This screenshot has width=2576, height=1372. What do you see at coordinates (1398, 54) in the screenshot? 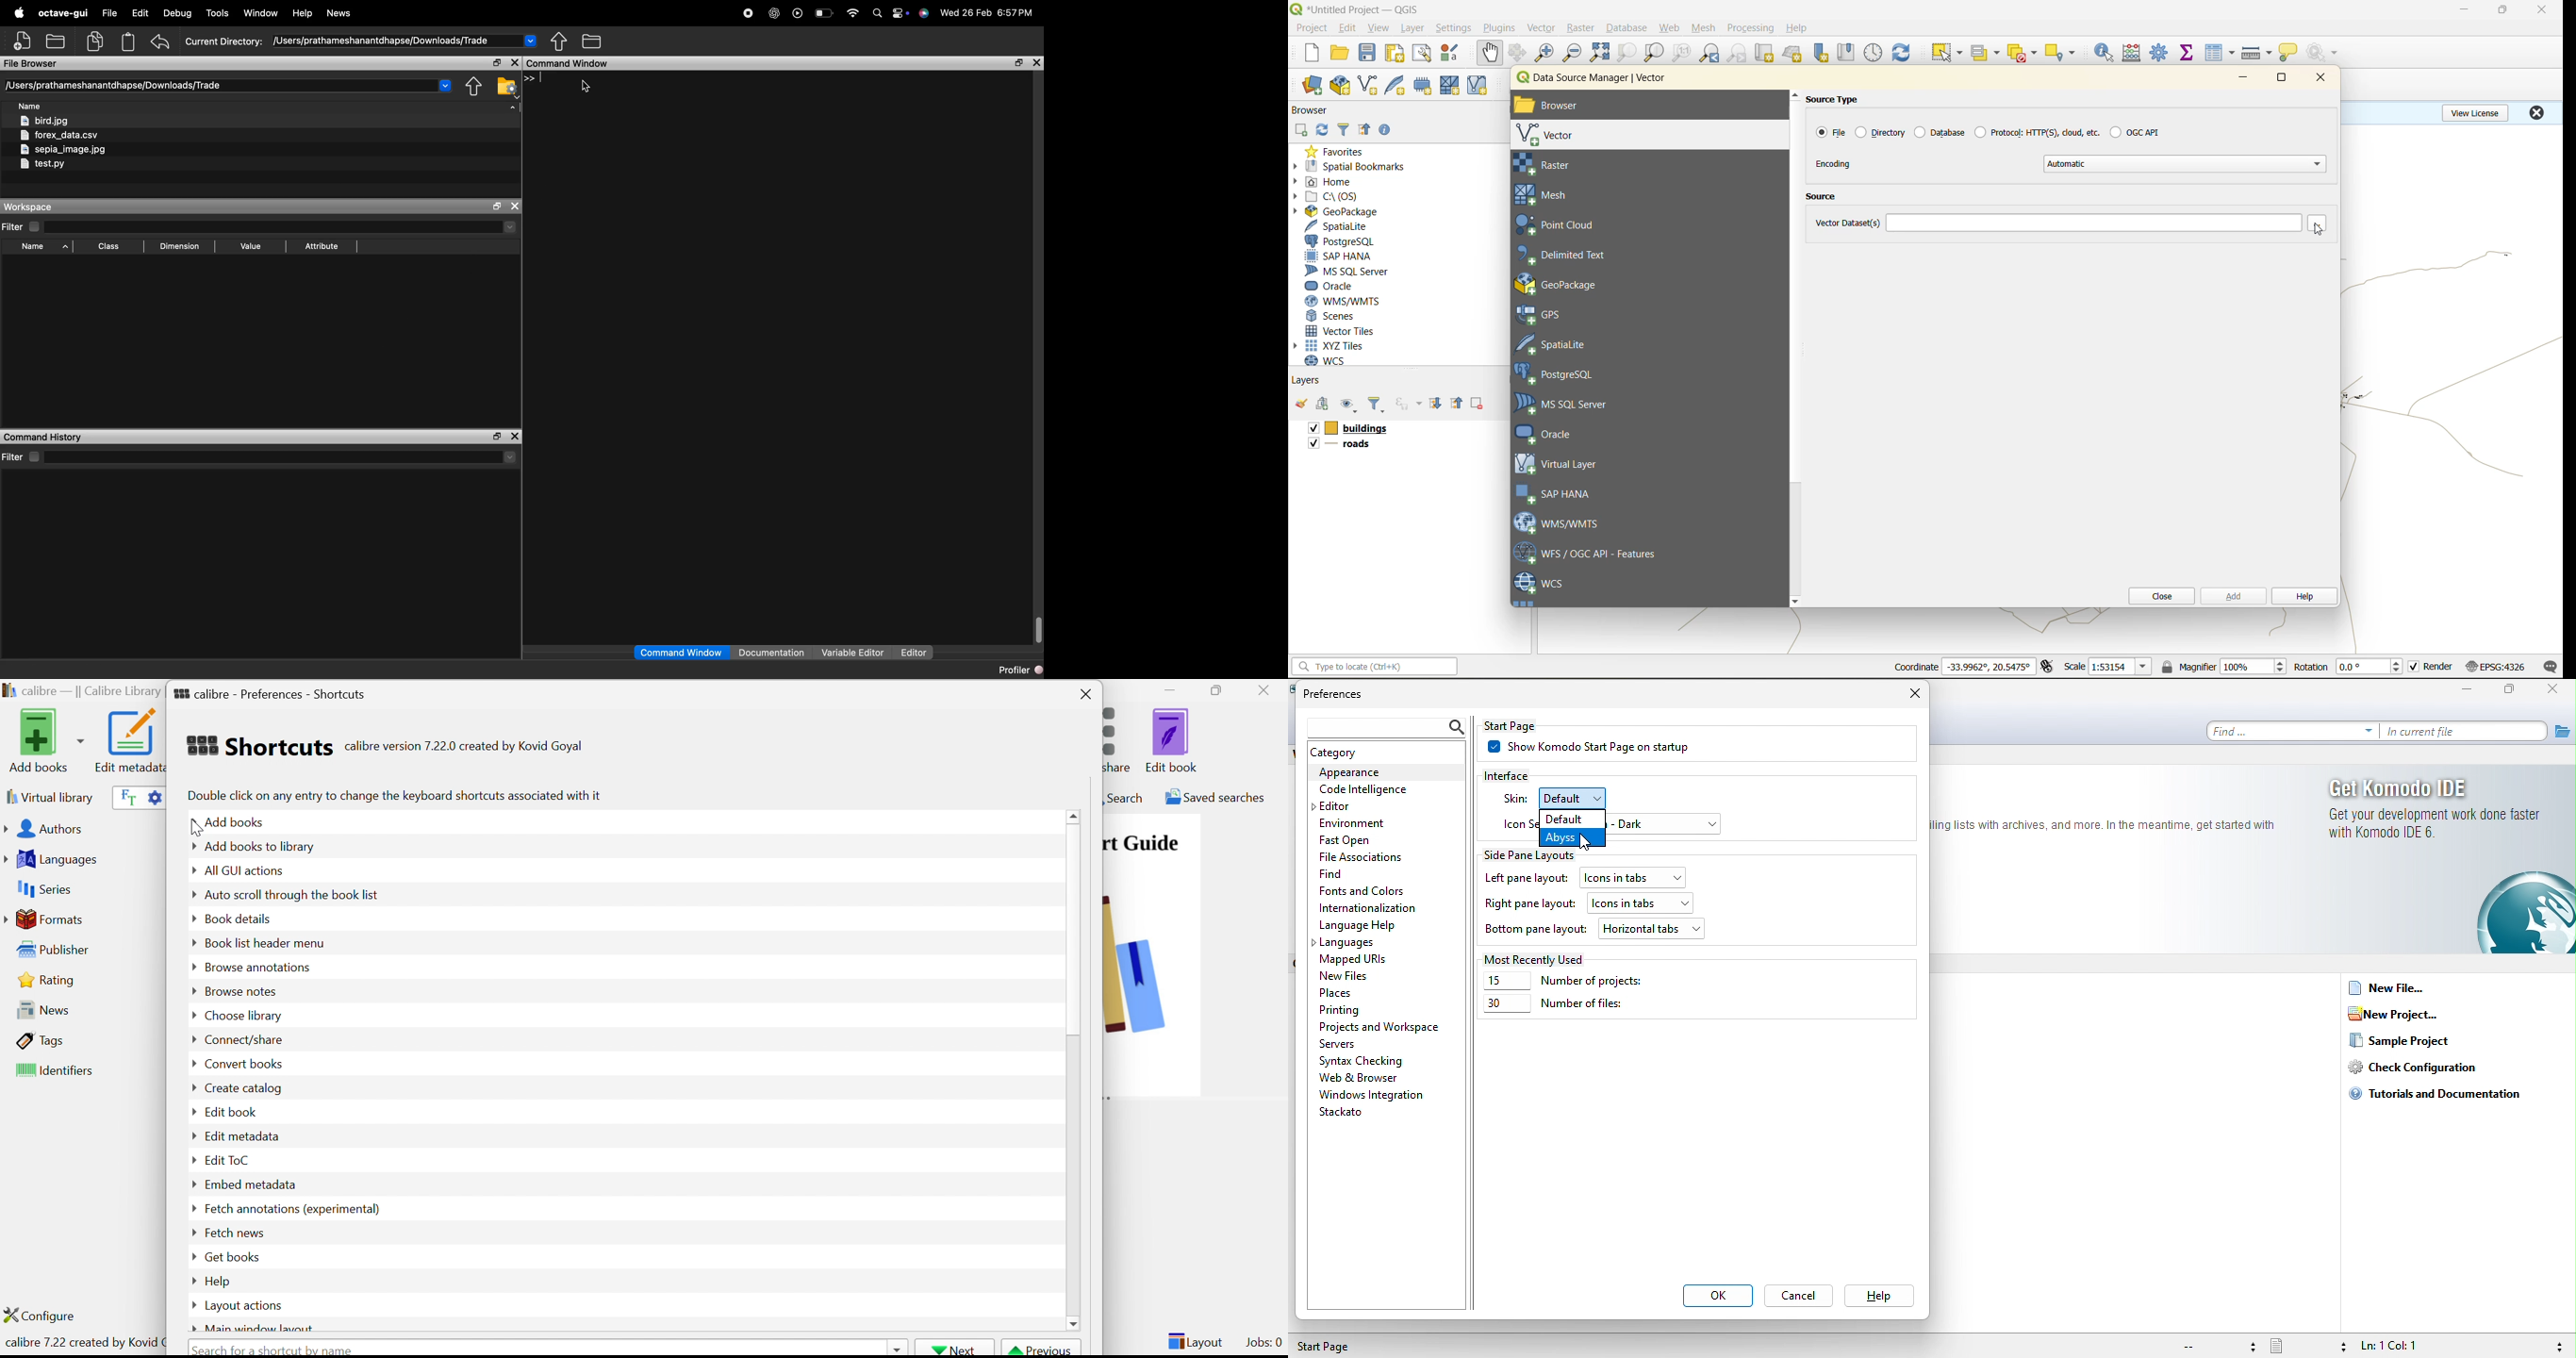
I see `print layout` at bounding box center [1398, 54].